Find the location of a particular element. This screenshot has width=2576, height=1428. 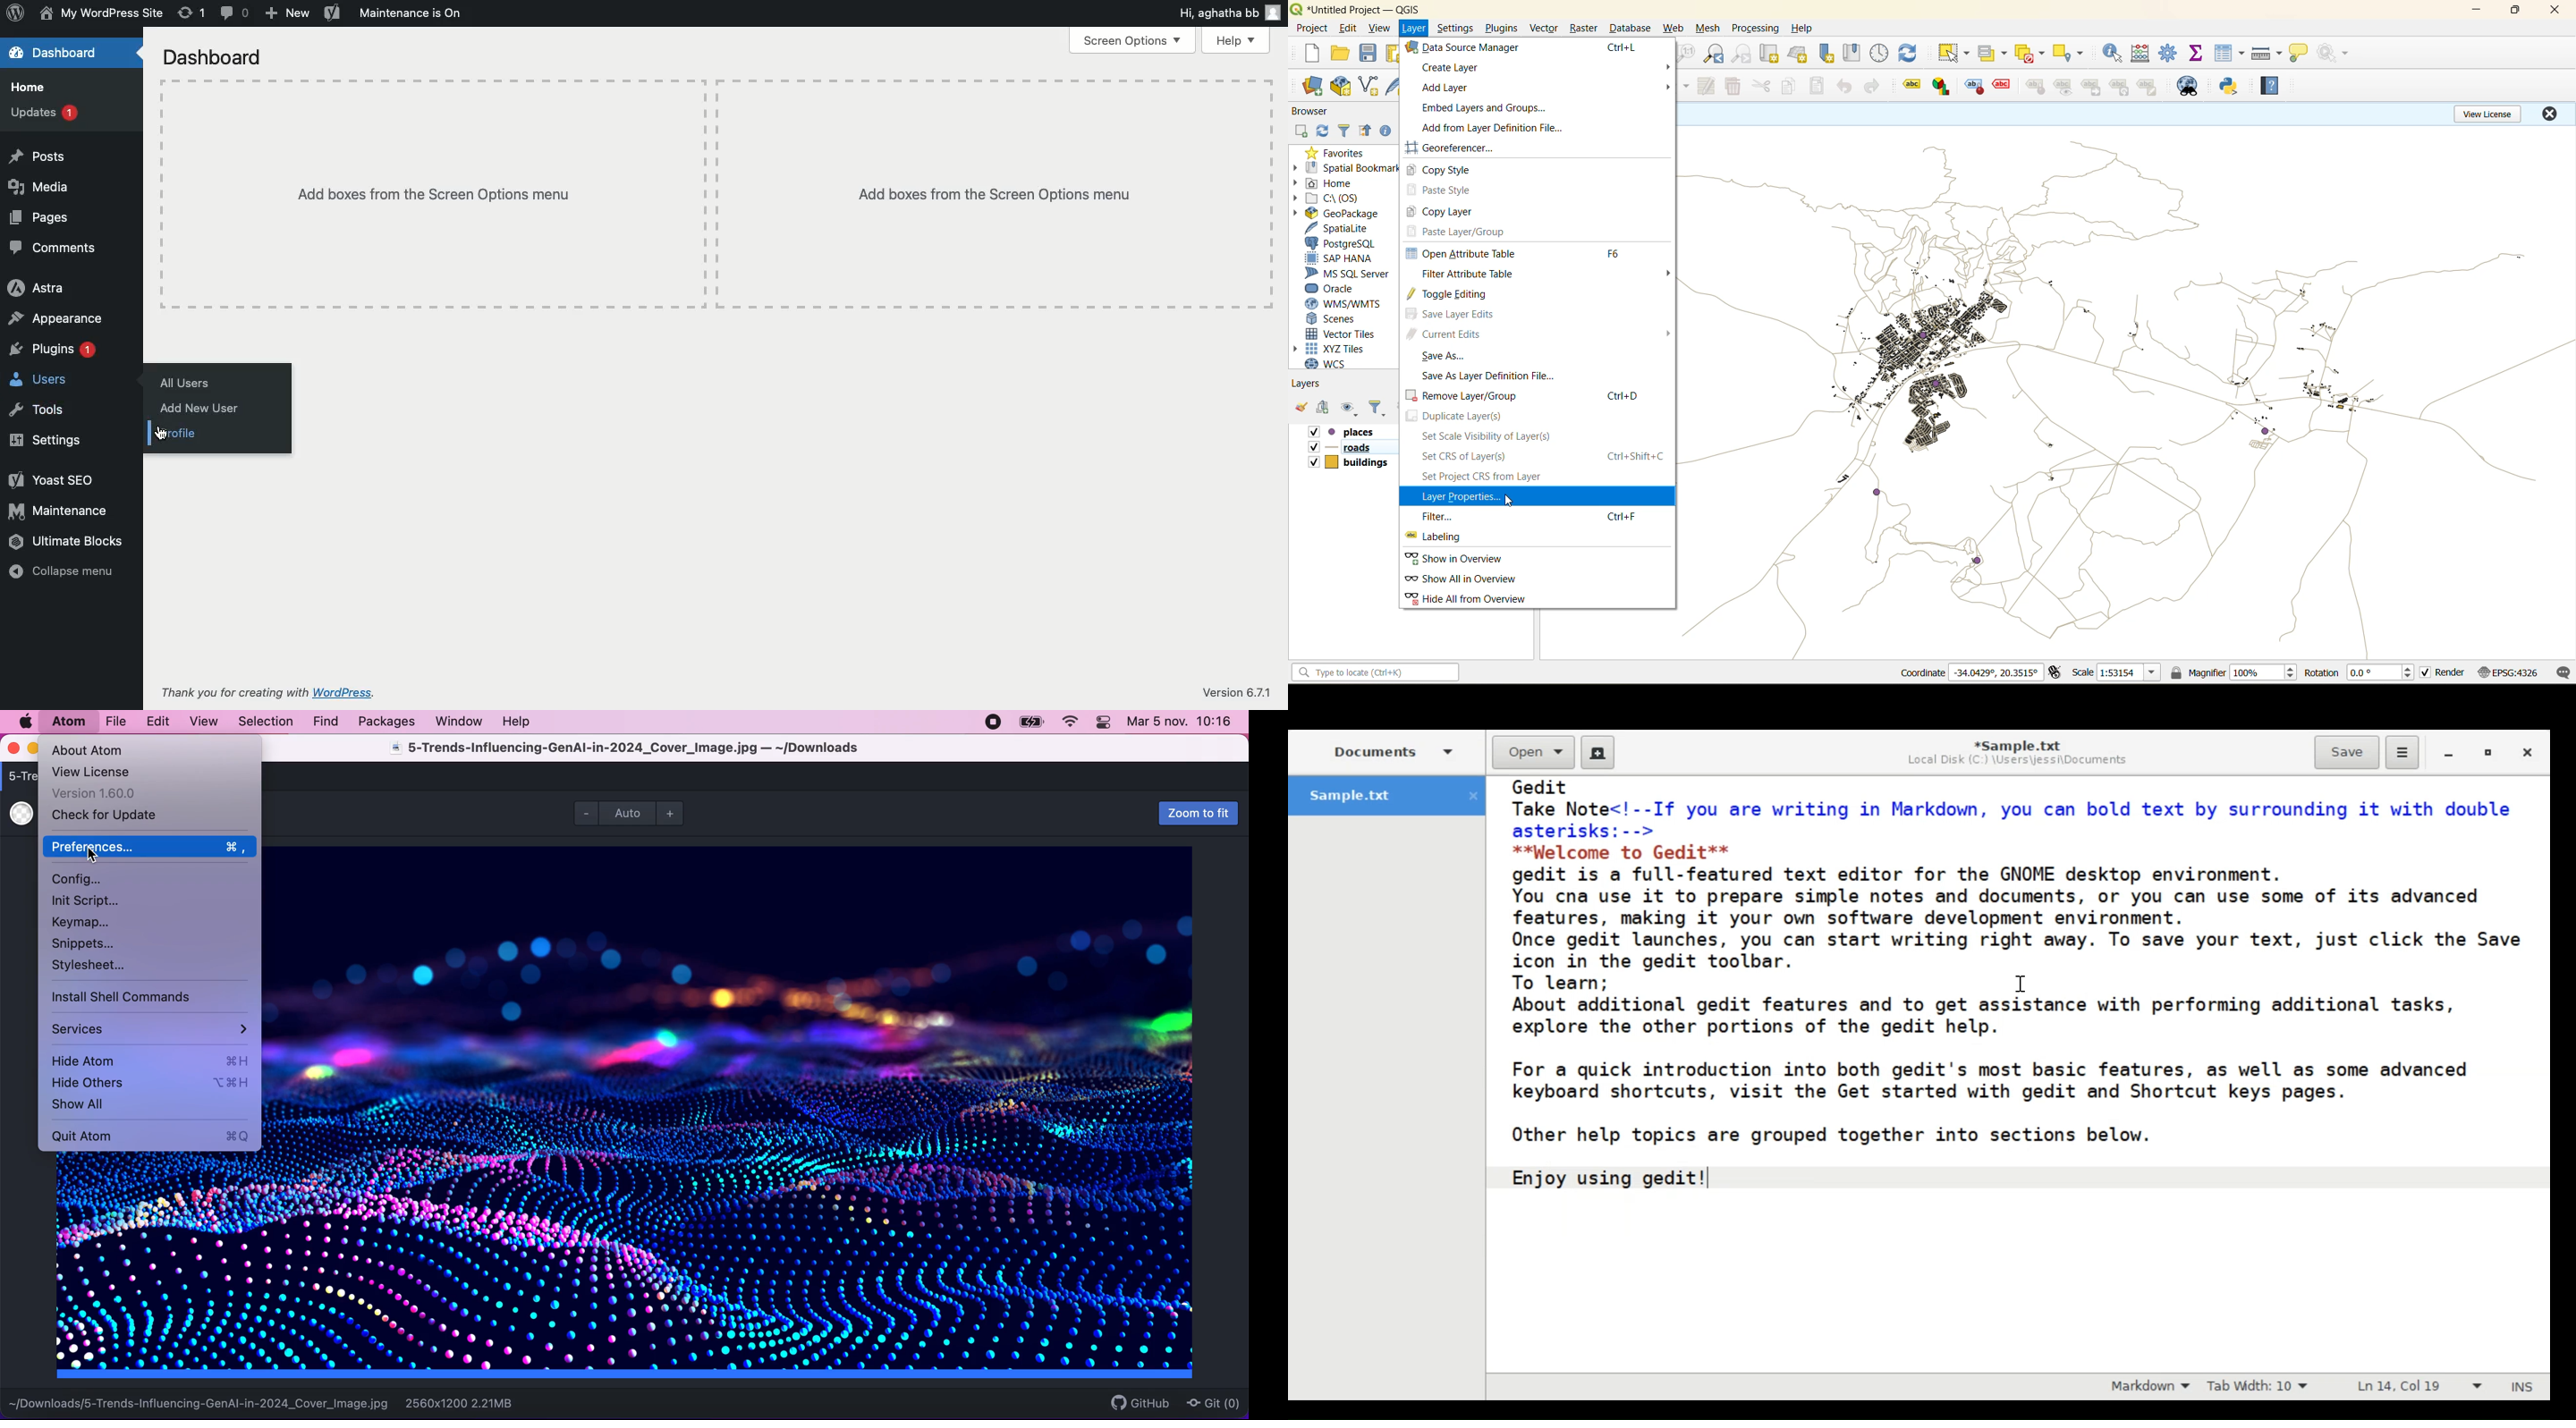

add is located at coordinates (1321, 409).